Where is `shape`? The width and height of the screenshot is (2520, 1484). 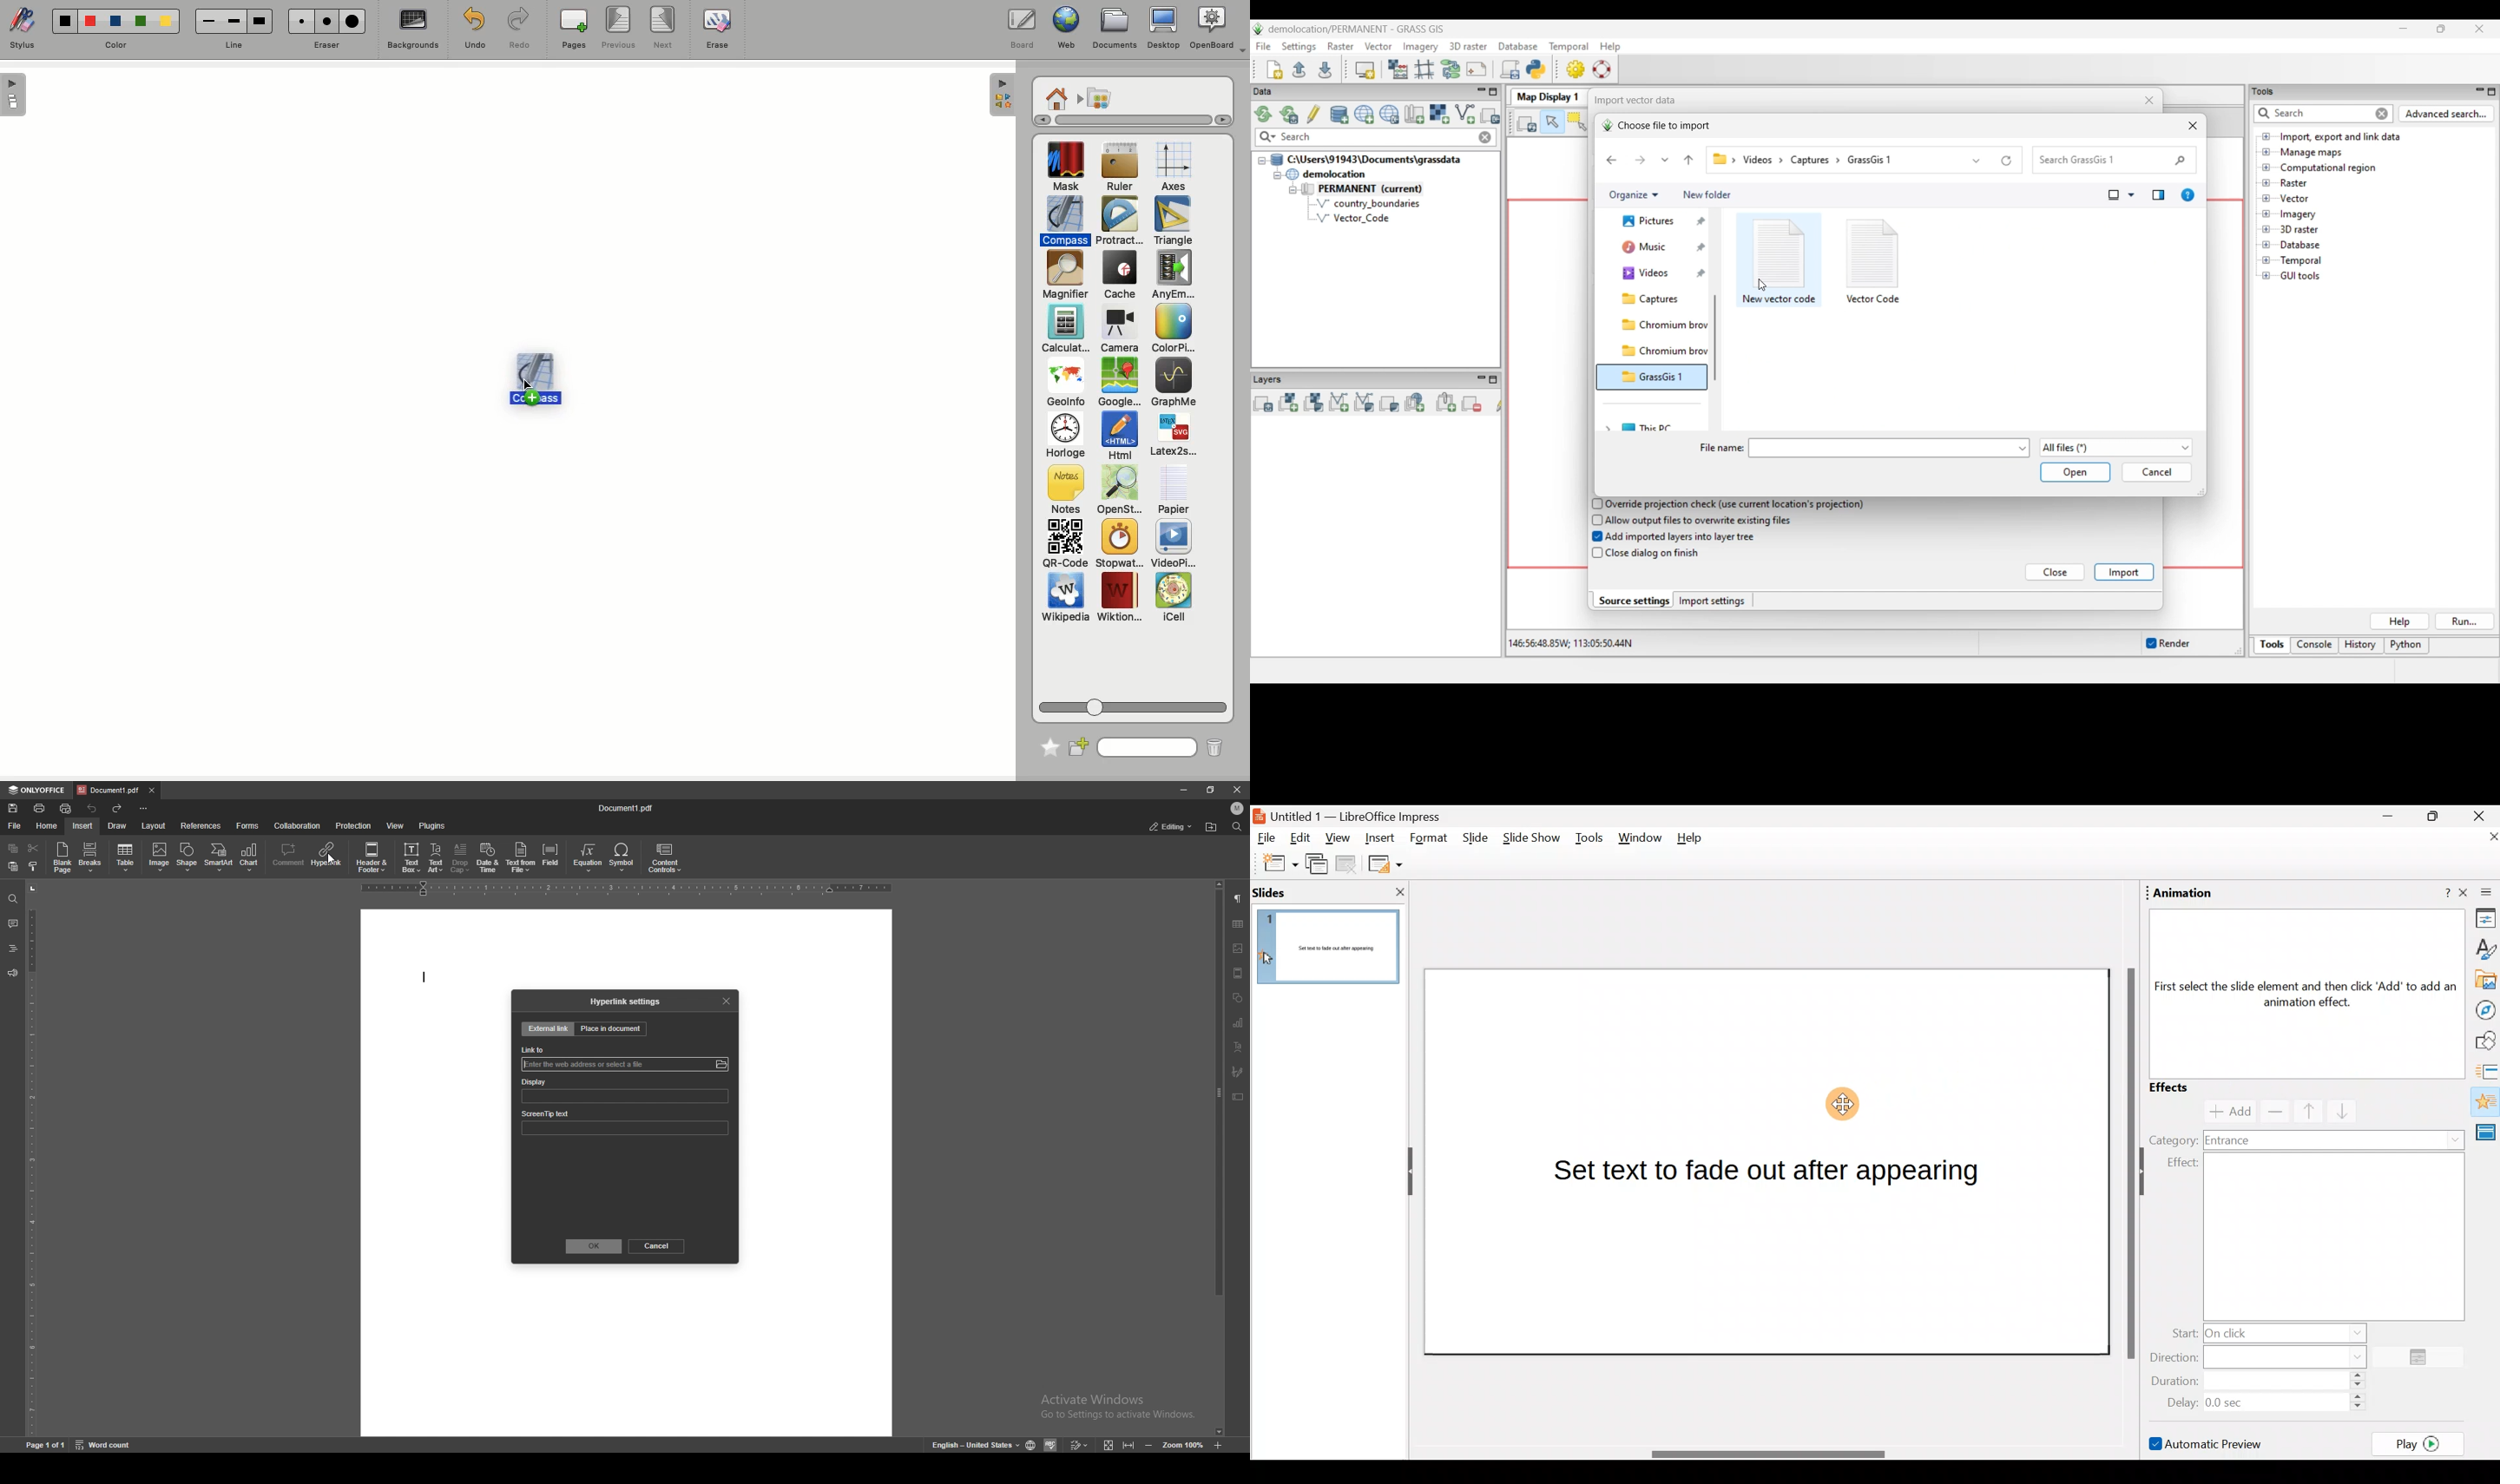
shape is located at coordinates (189, 856).